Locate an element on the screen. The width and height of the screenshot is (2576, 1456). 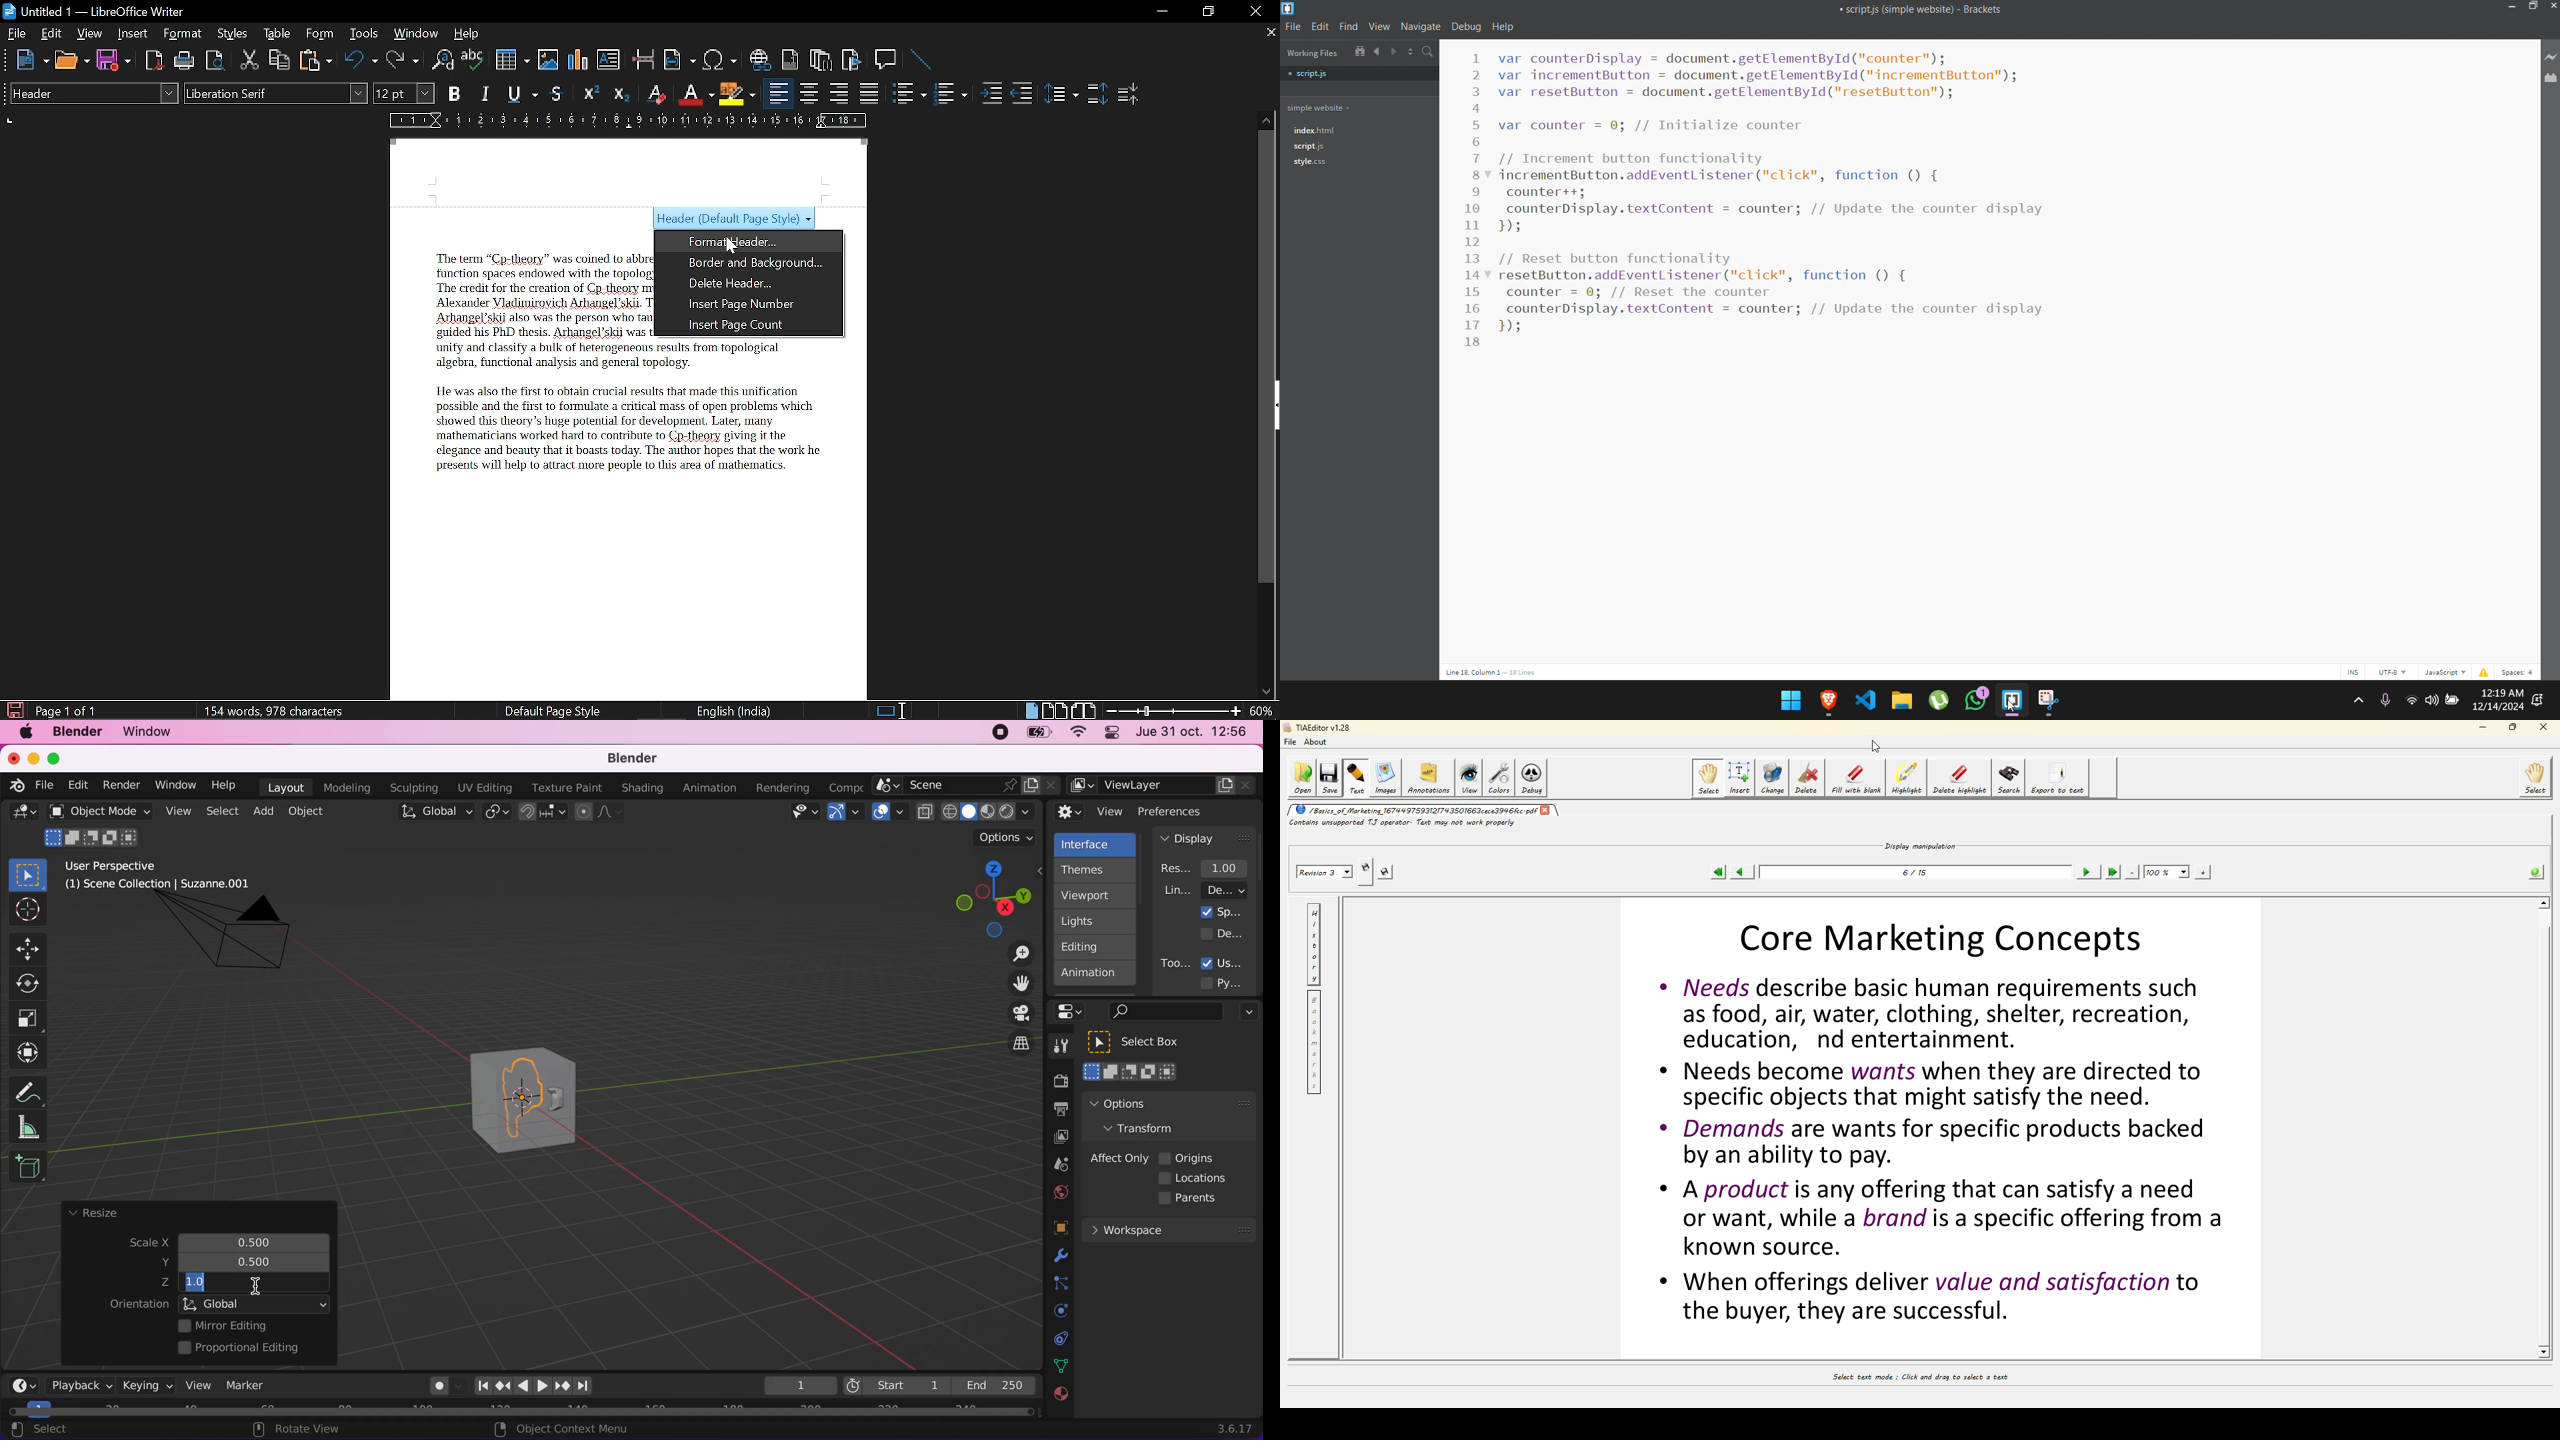
view is located at coordinates (1380, 26).